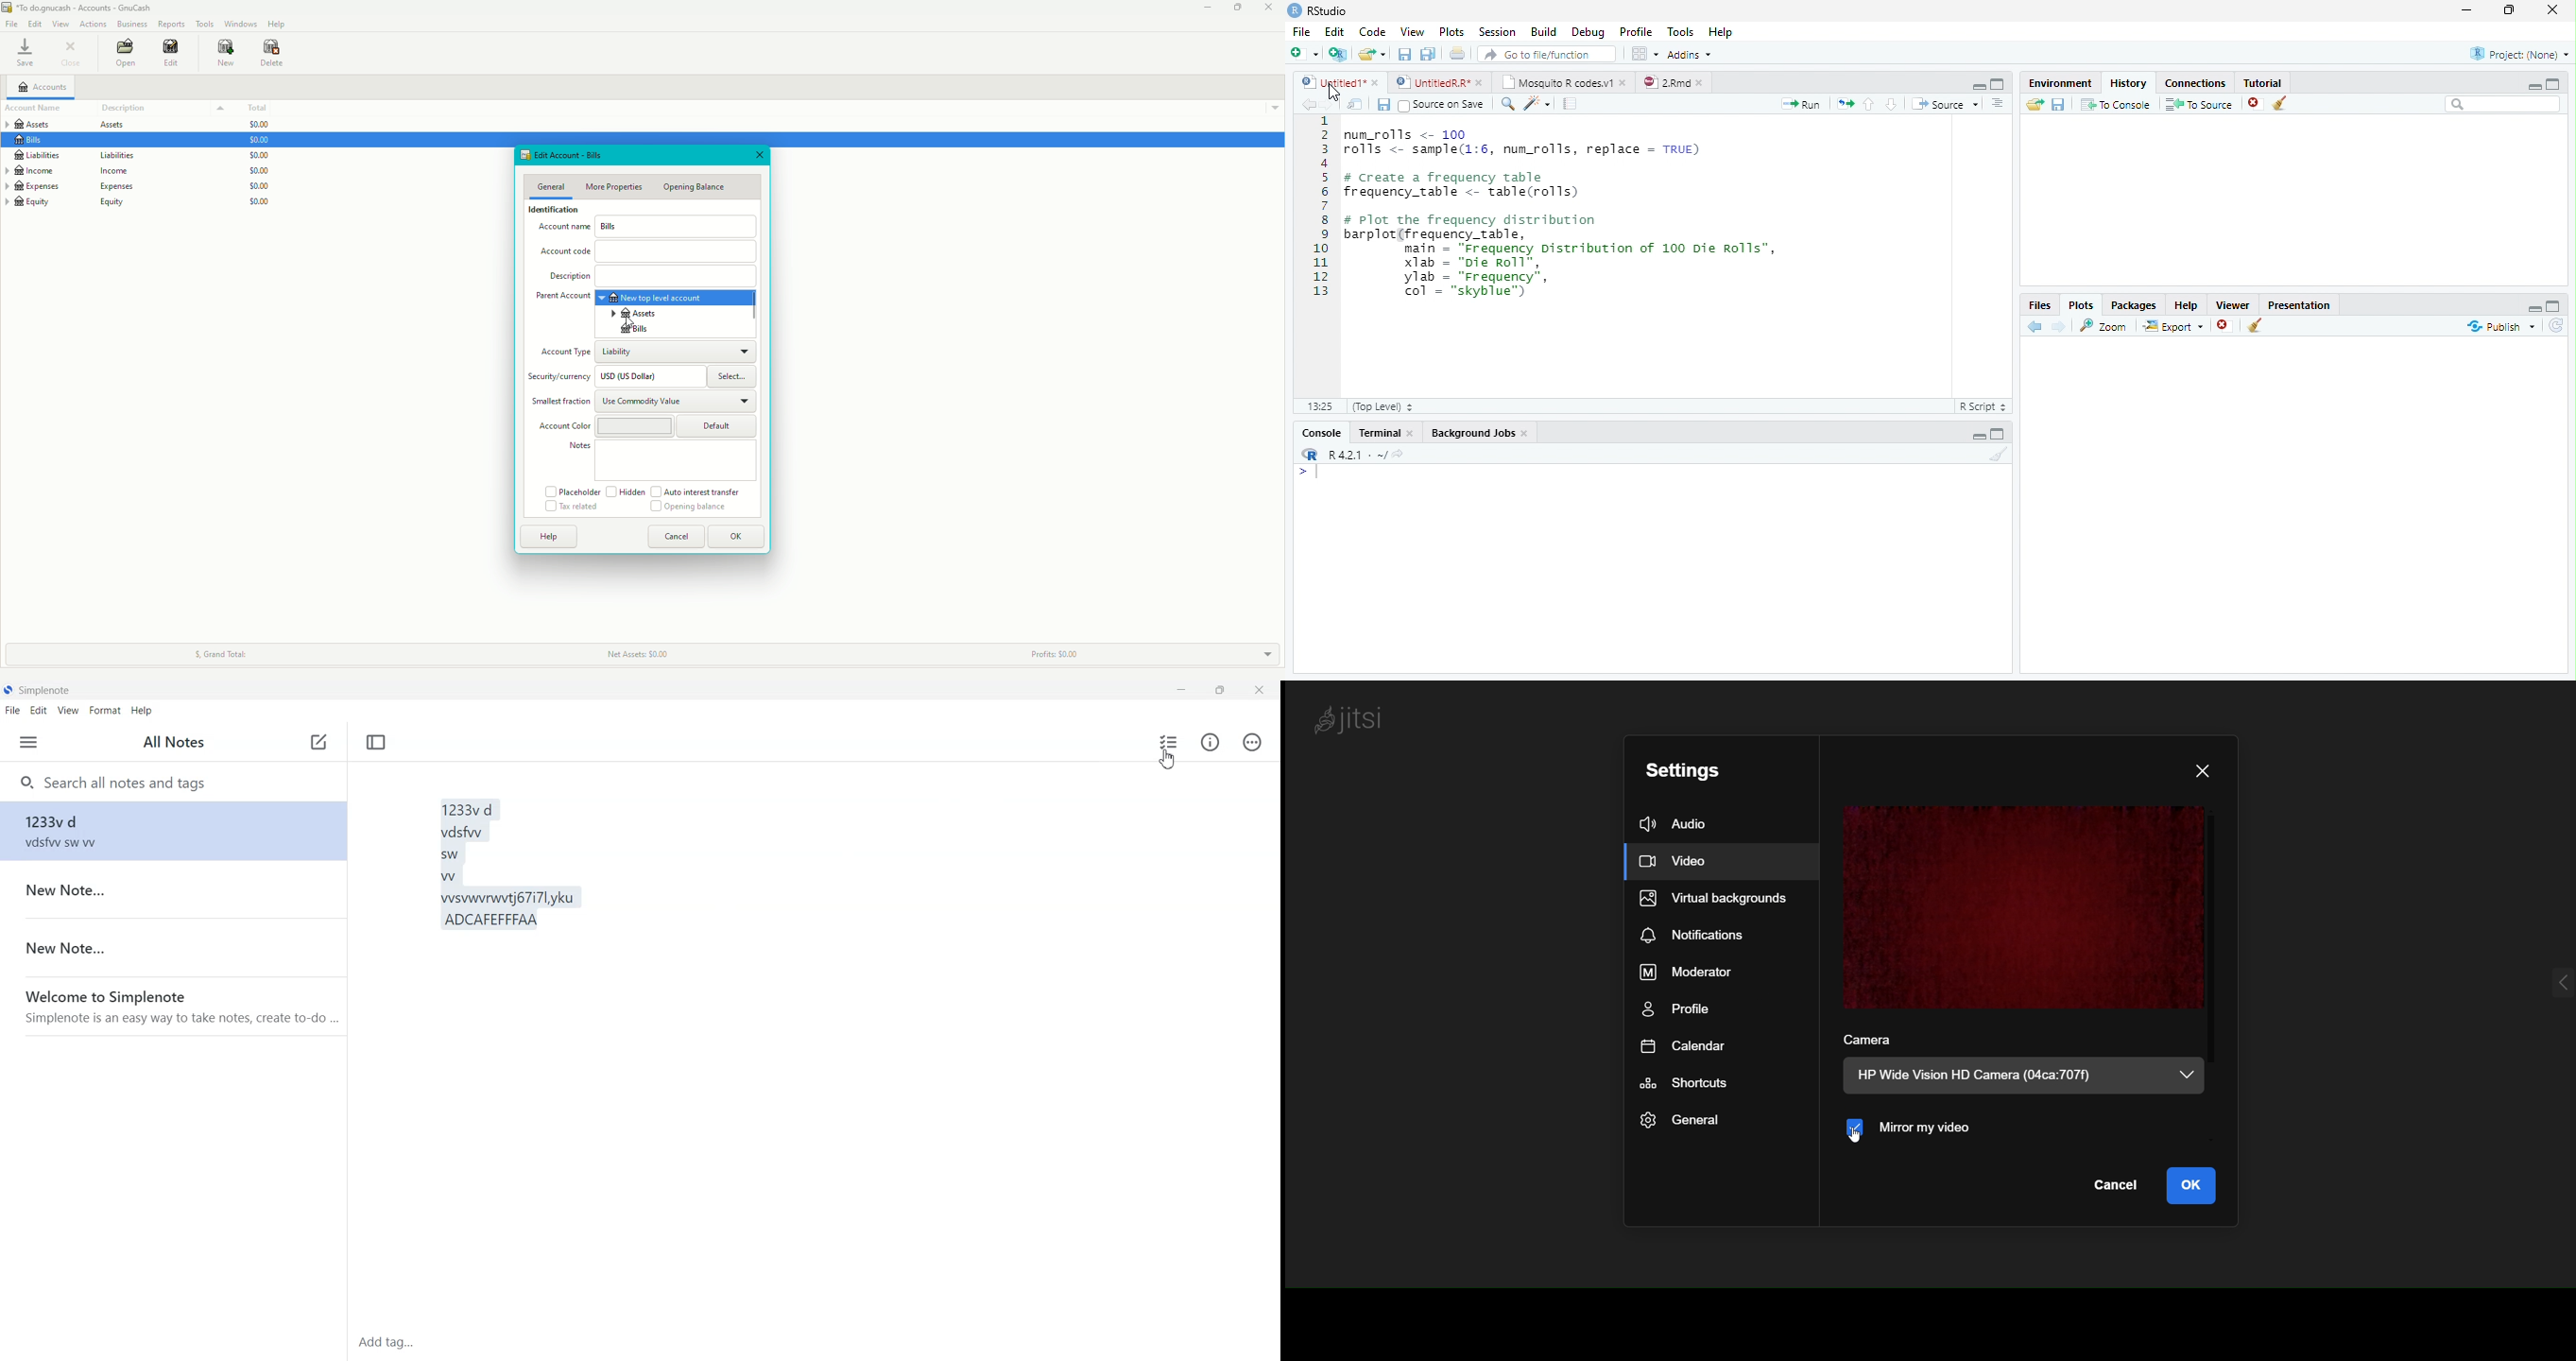 The width and height of the screenshot is (2576, 1372). What do you see at coordinates (72, 53) in the screenshot?
I see `Close` at bounding box center [72, 53].